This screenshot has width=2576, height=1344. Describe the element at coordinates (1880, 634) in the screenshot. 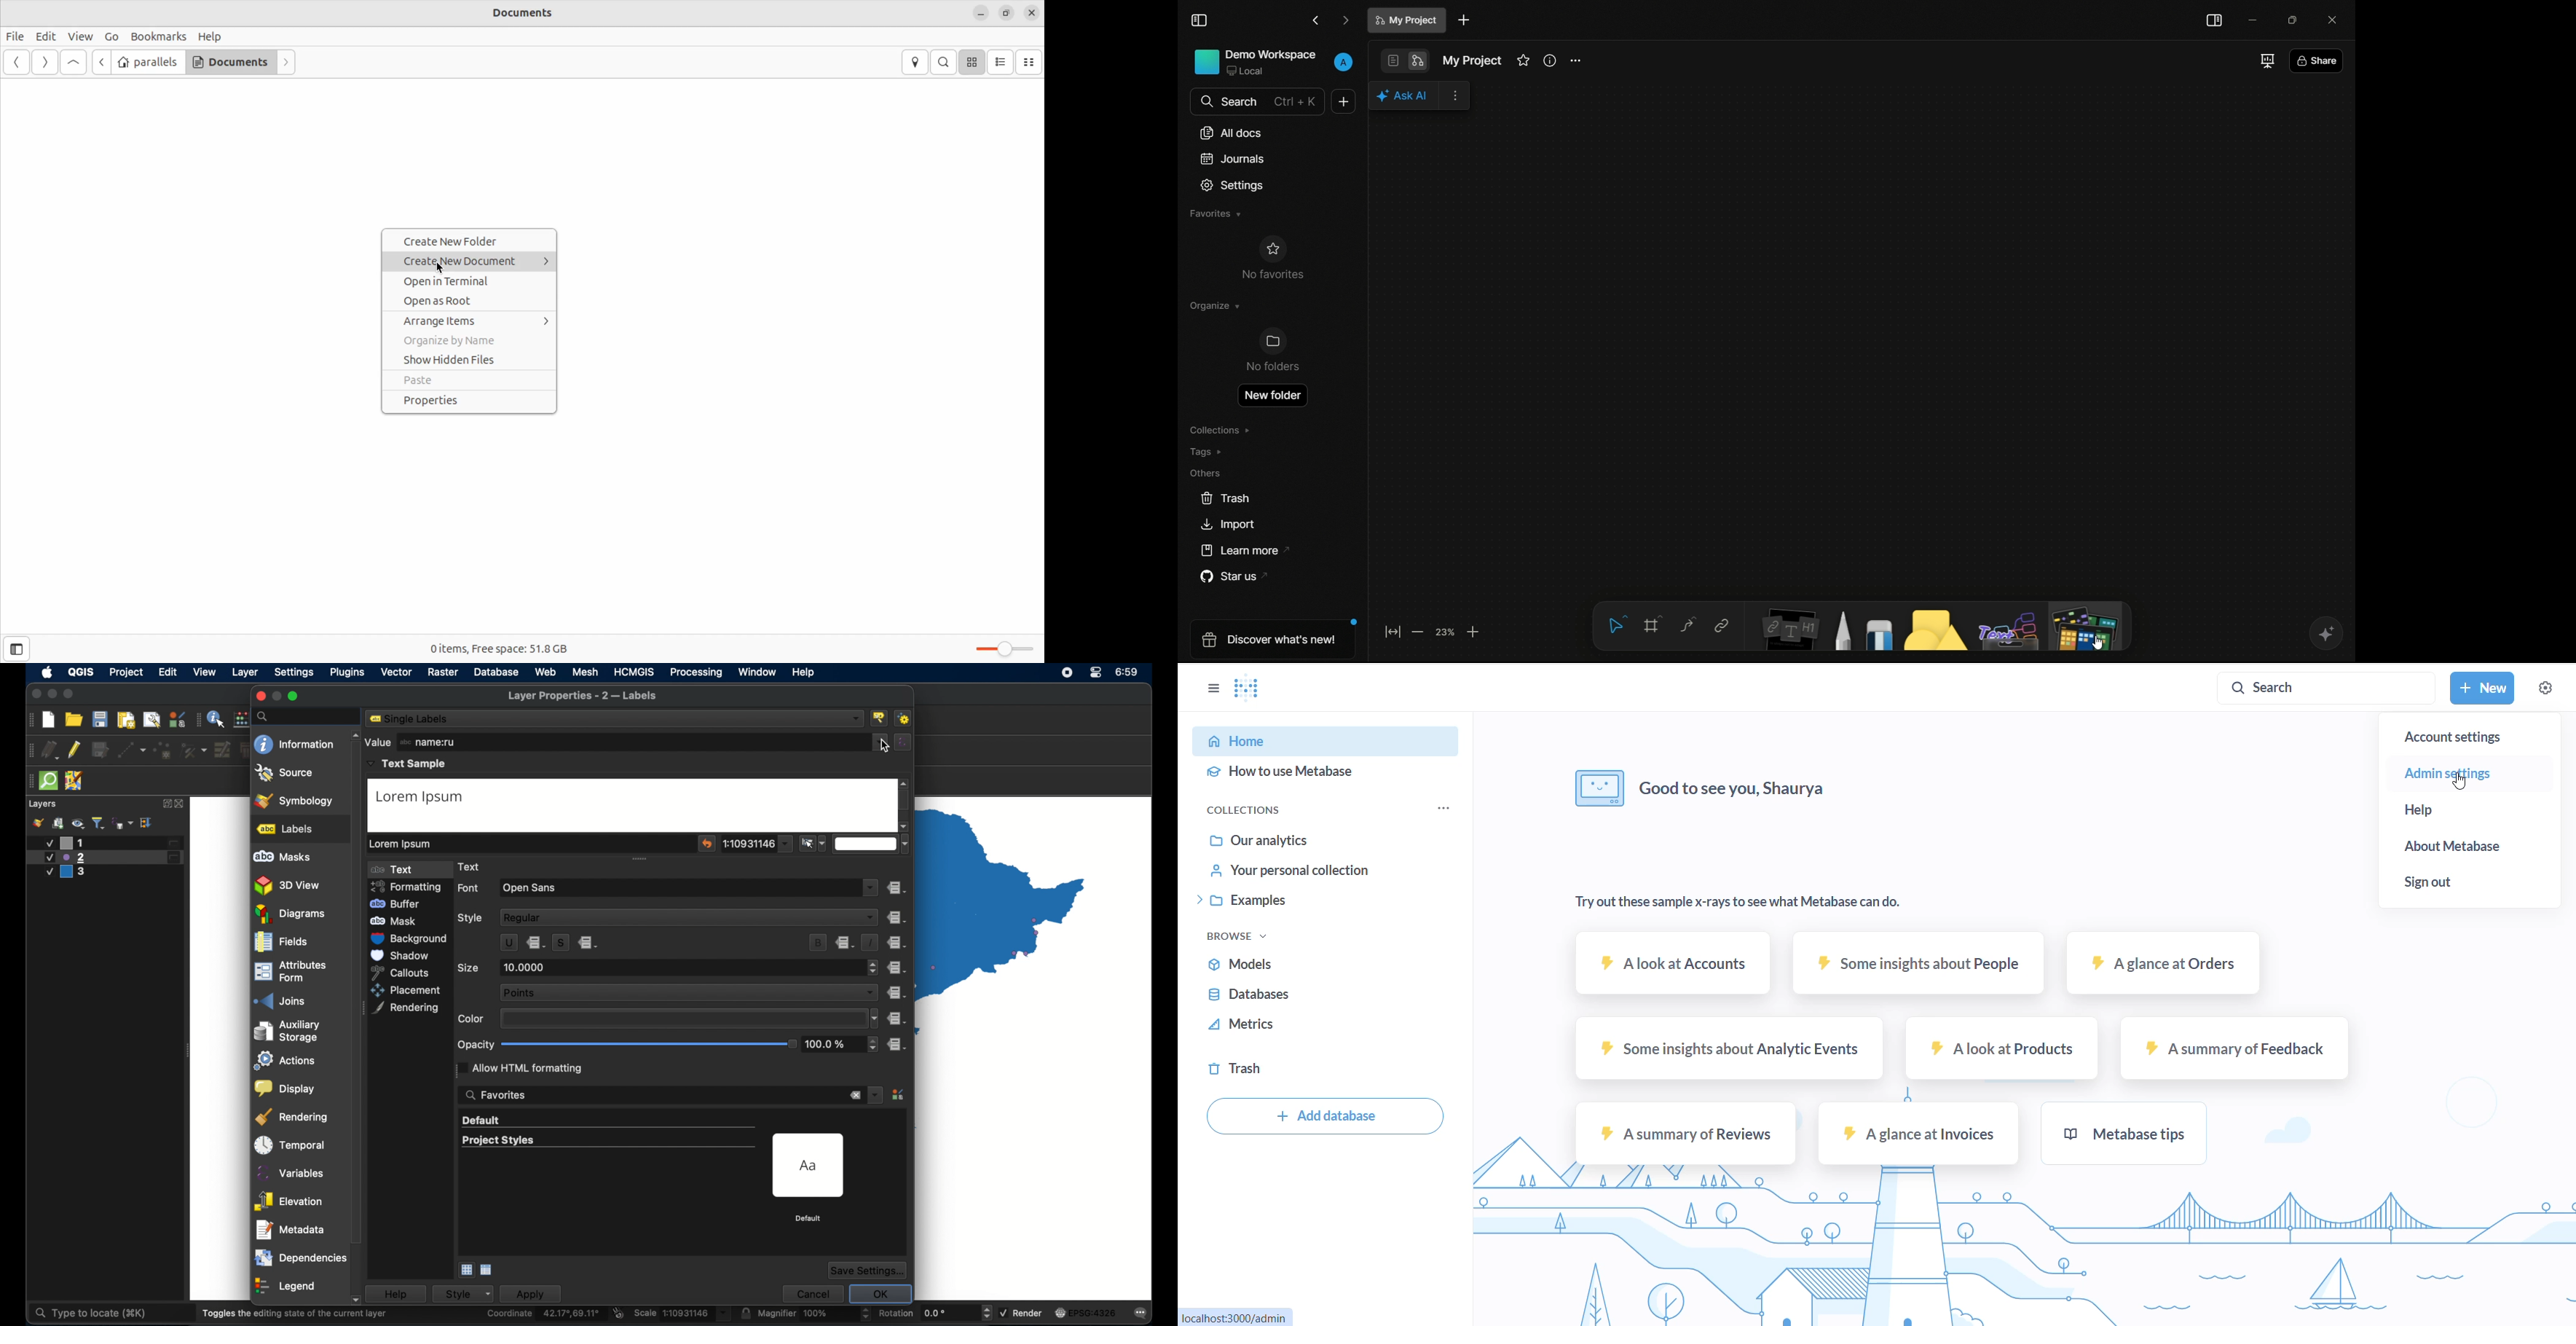

I see `eraser` at that location.